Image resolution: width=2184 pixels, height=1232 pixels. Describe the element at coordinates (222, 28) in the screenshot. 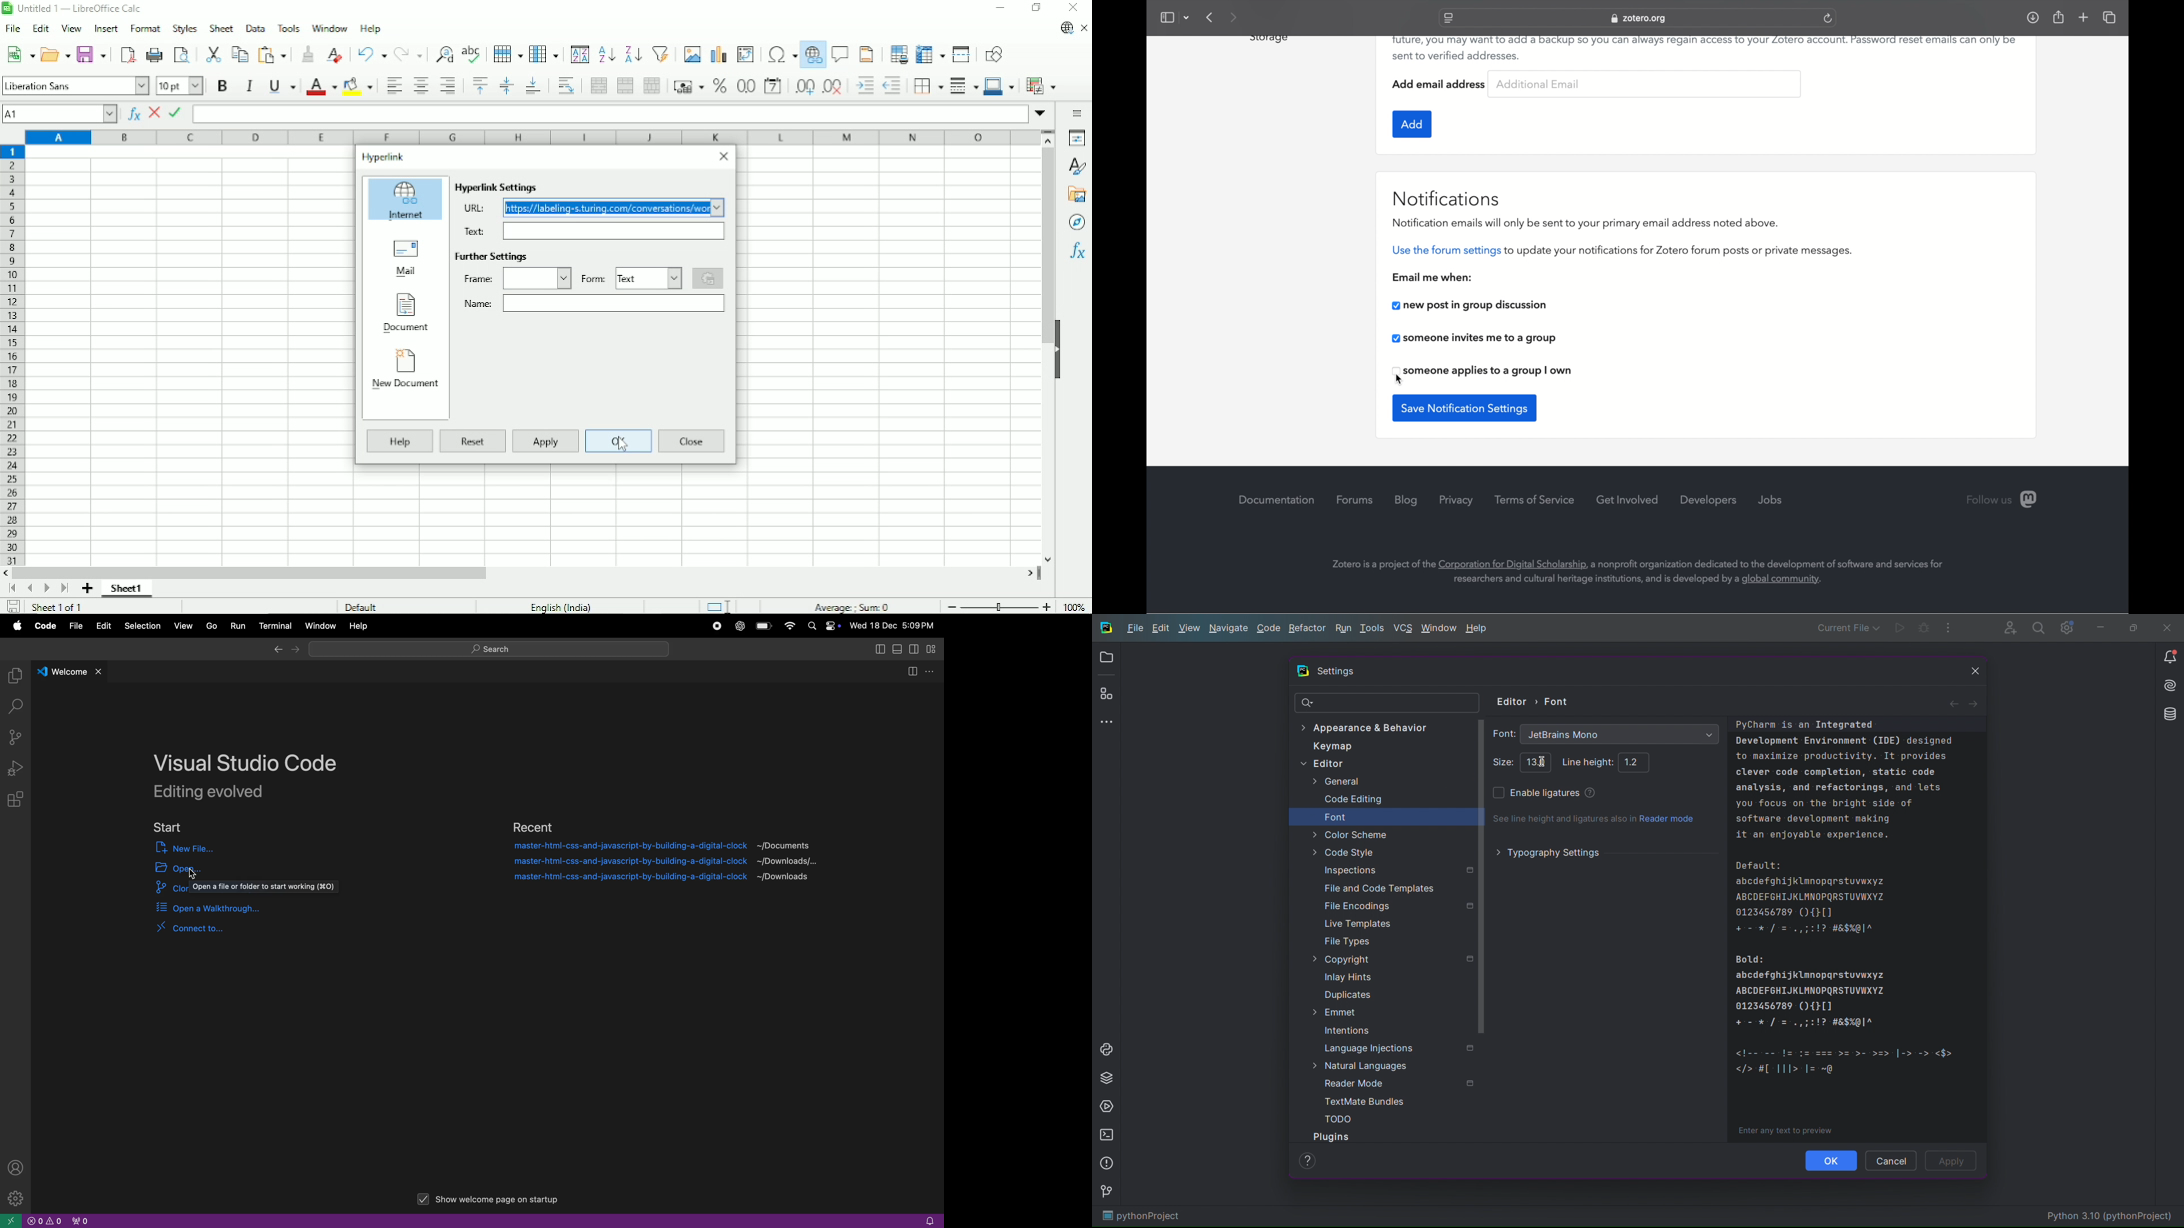

I see `Sheet` at that location.